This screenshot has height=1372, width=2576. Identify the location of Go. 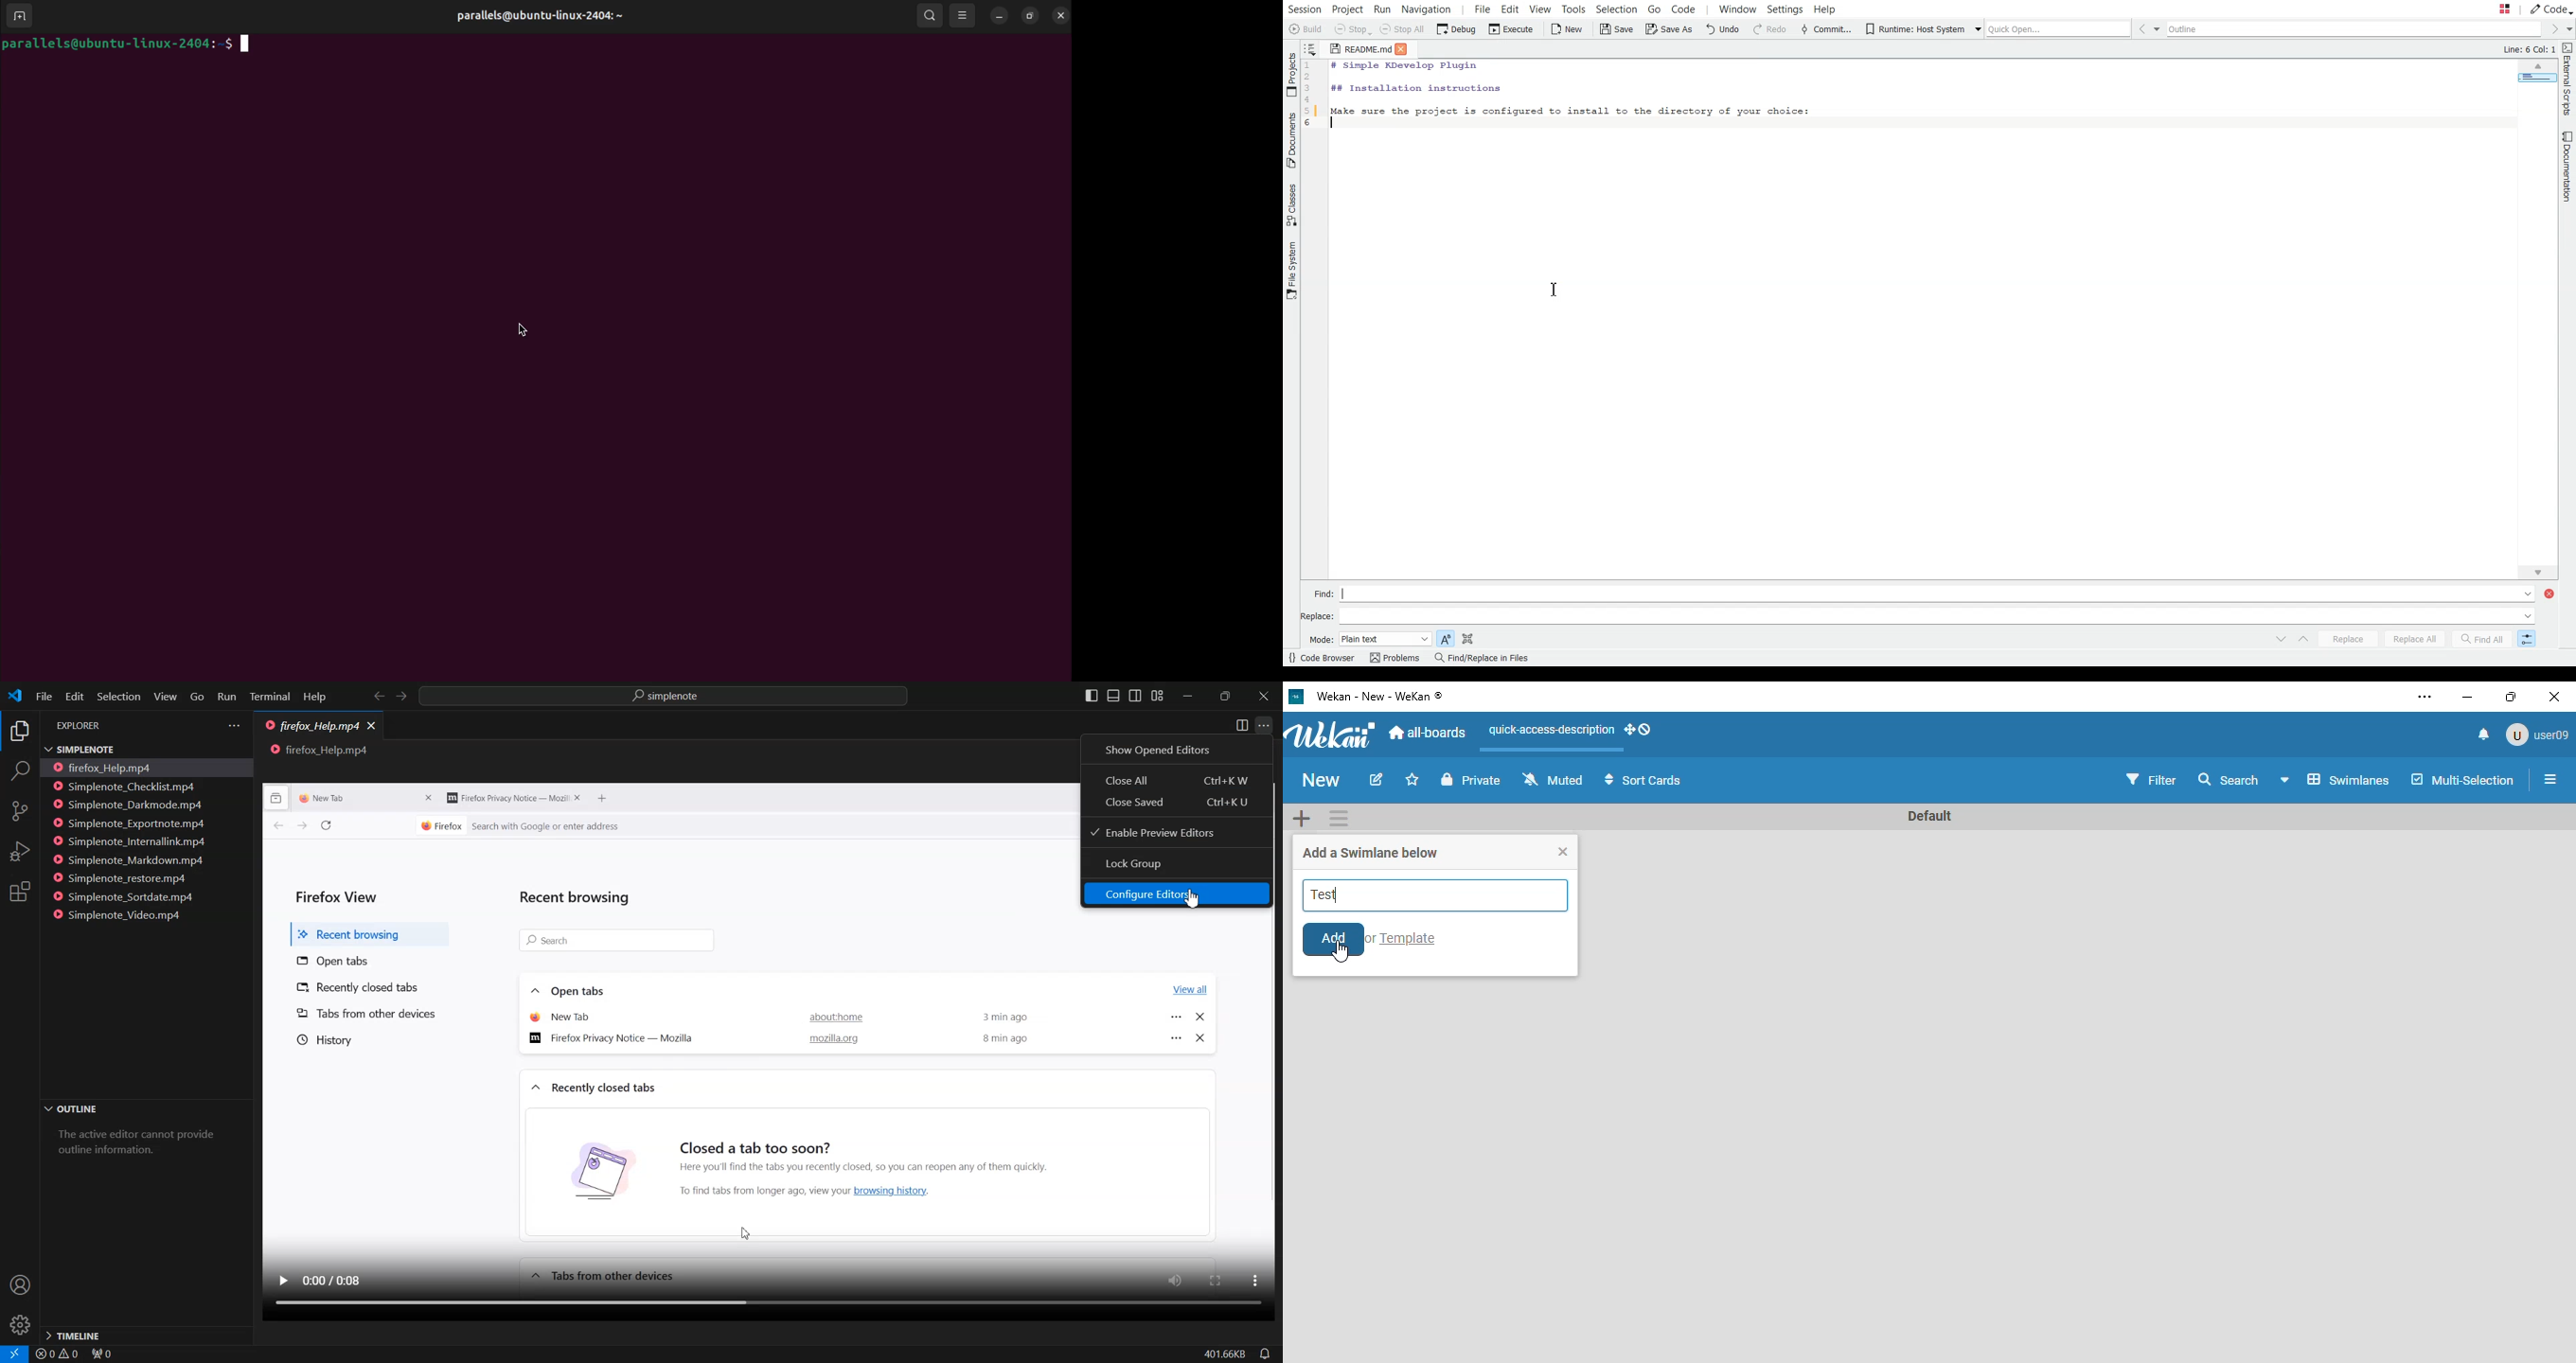
(196, 697).